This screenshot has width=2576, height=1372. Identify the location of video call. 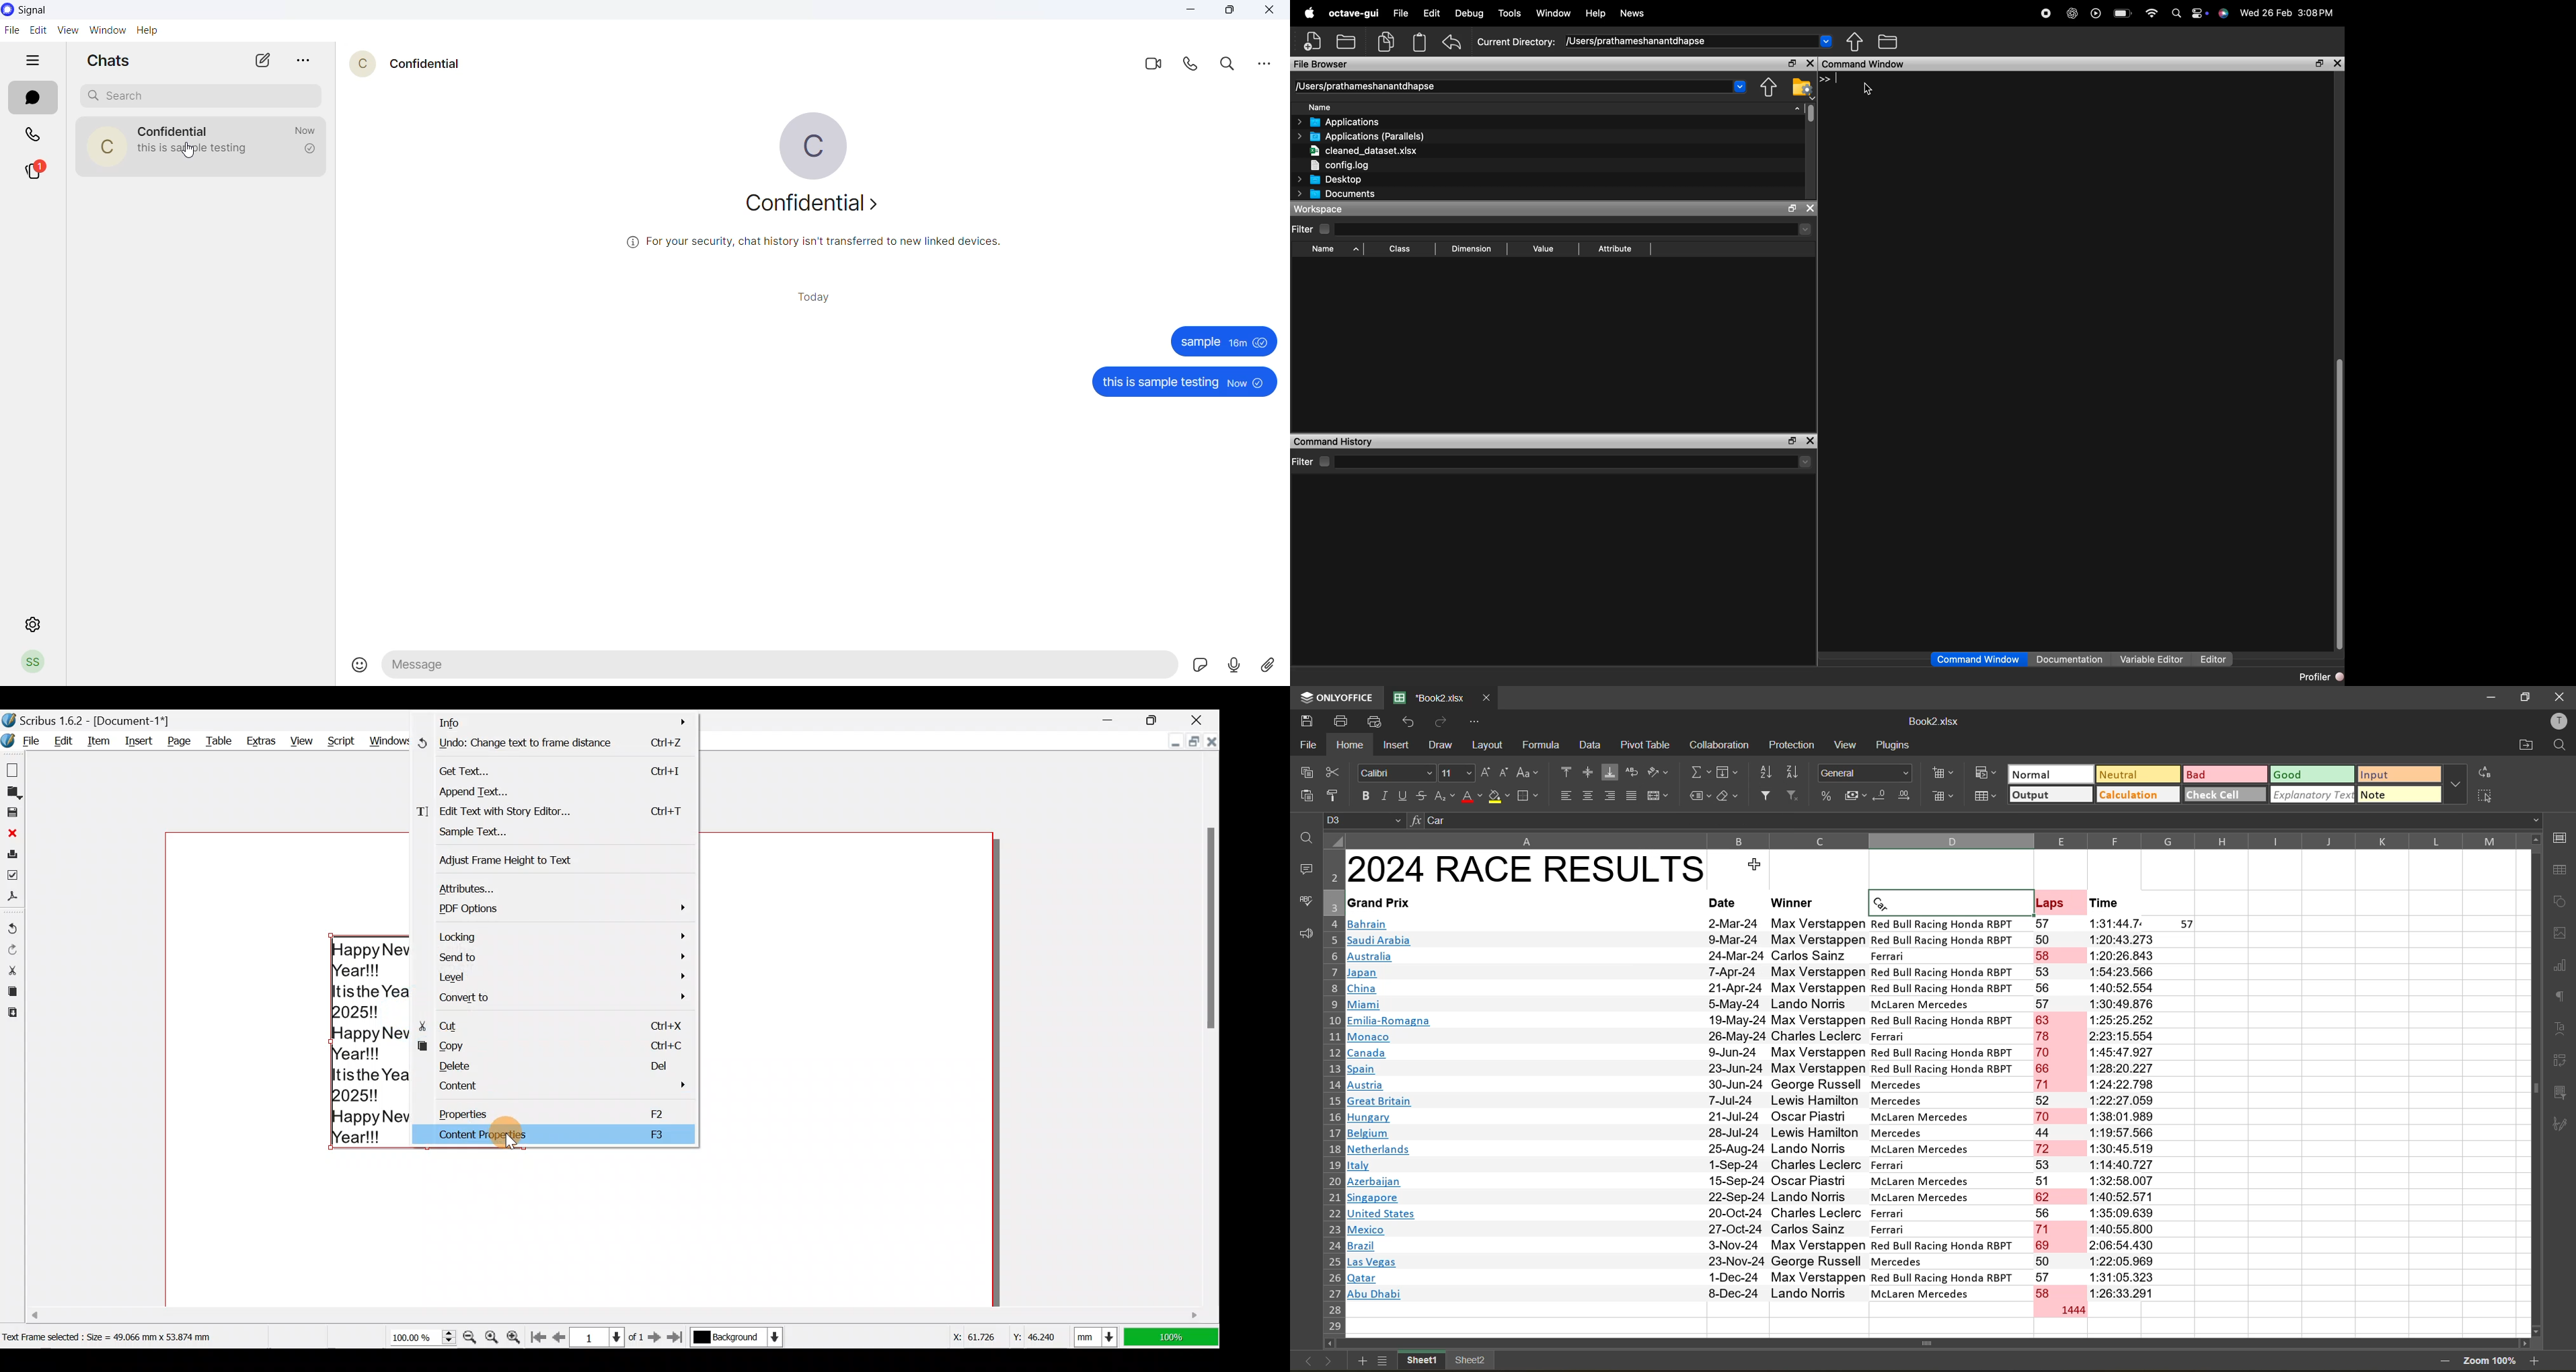
(1157, 63).